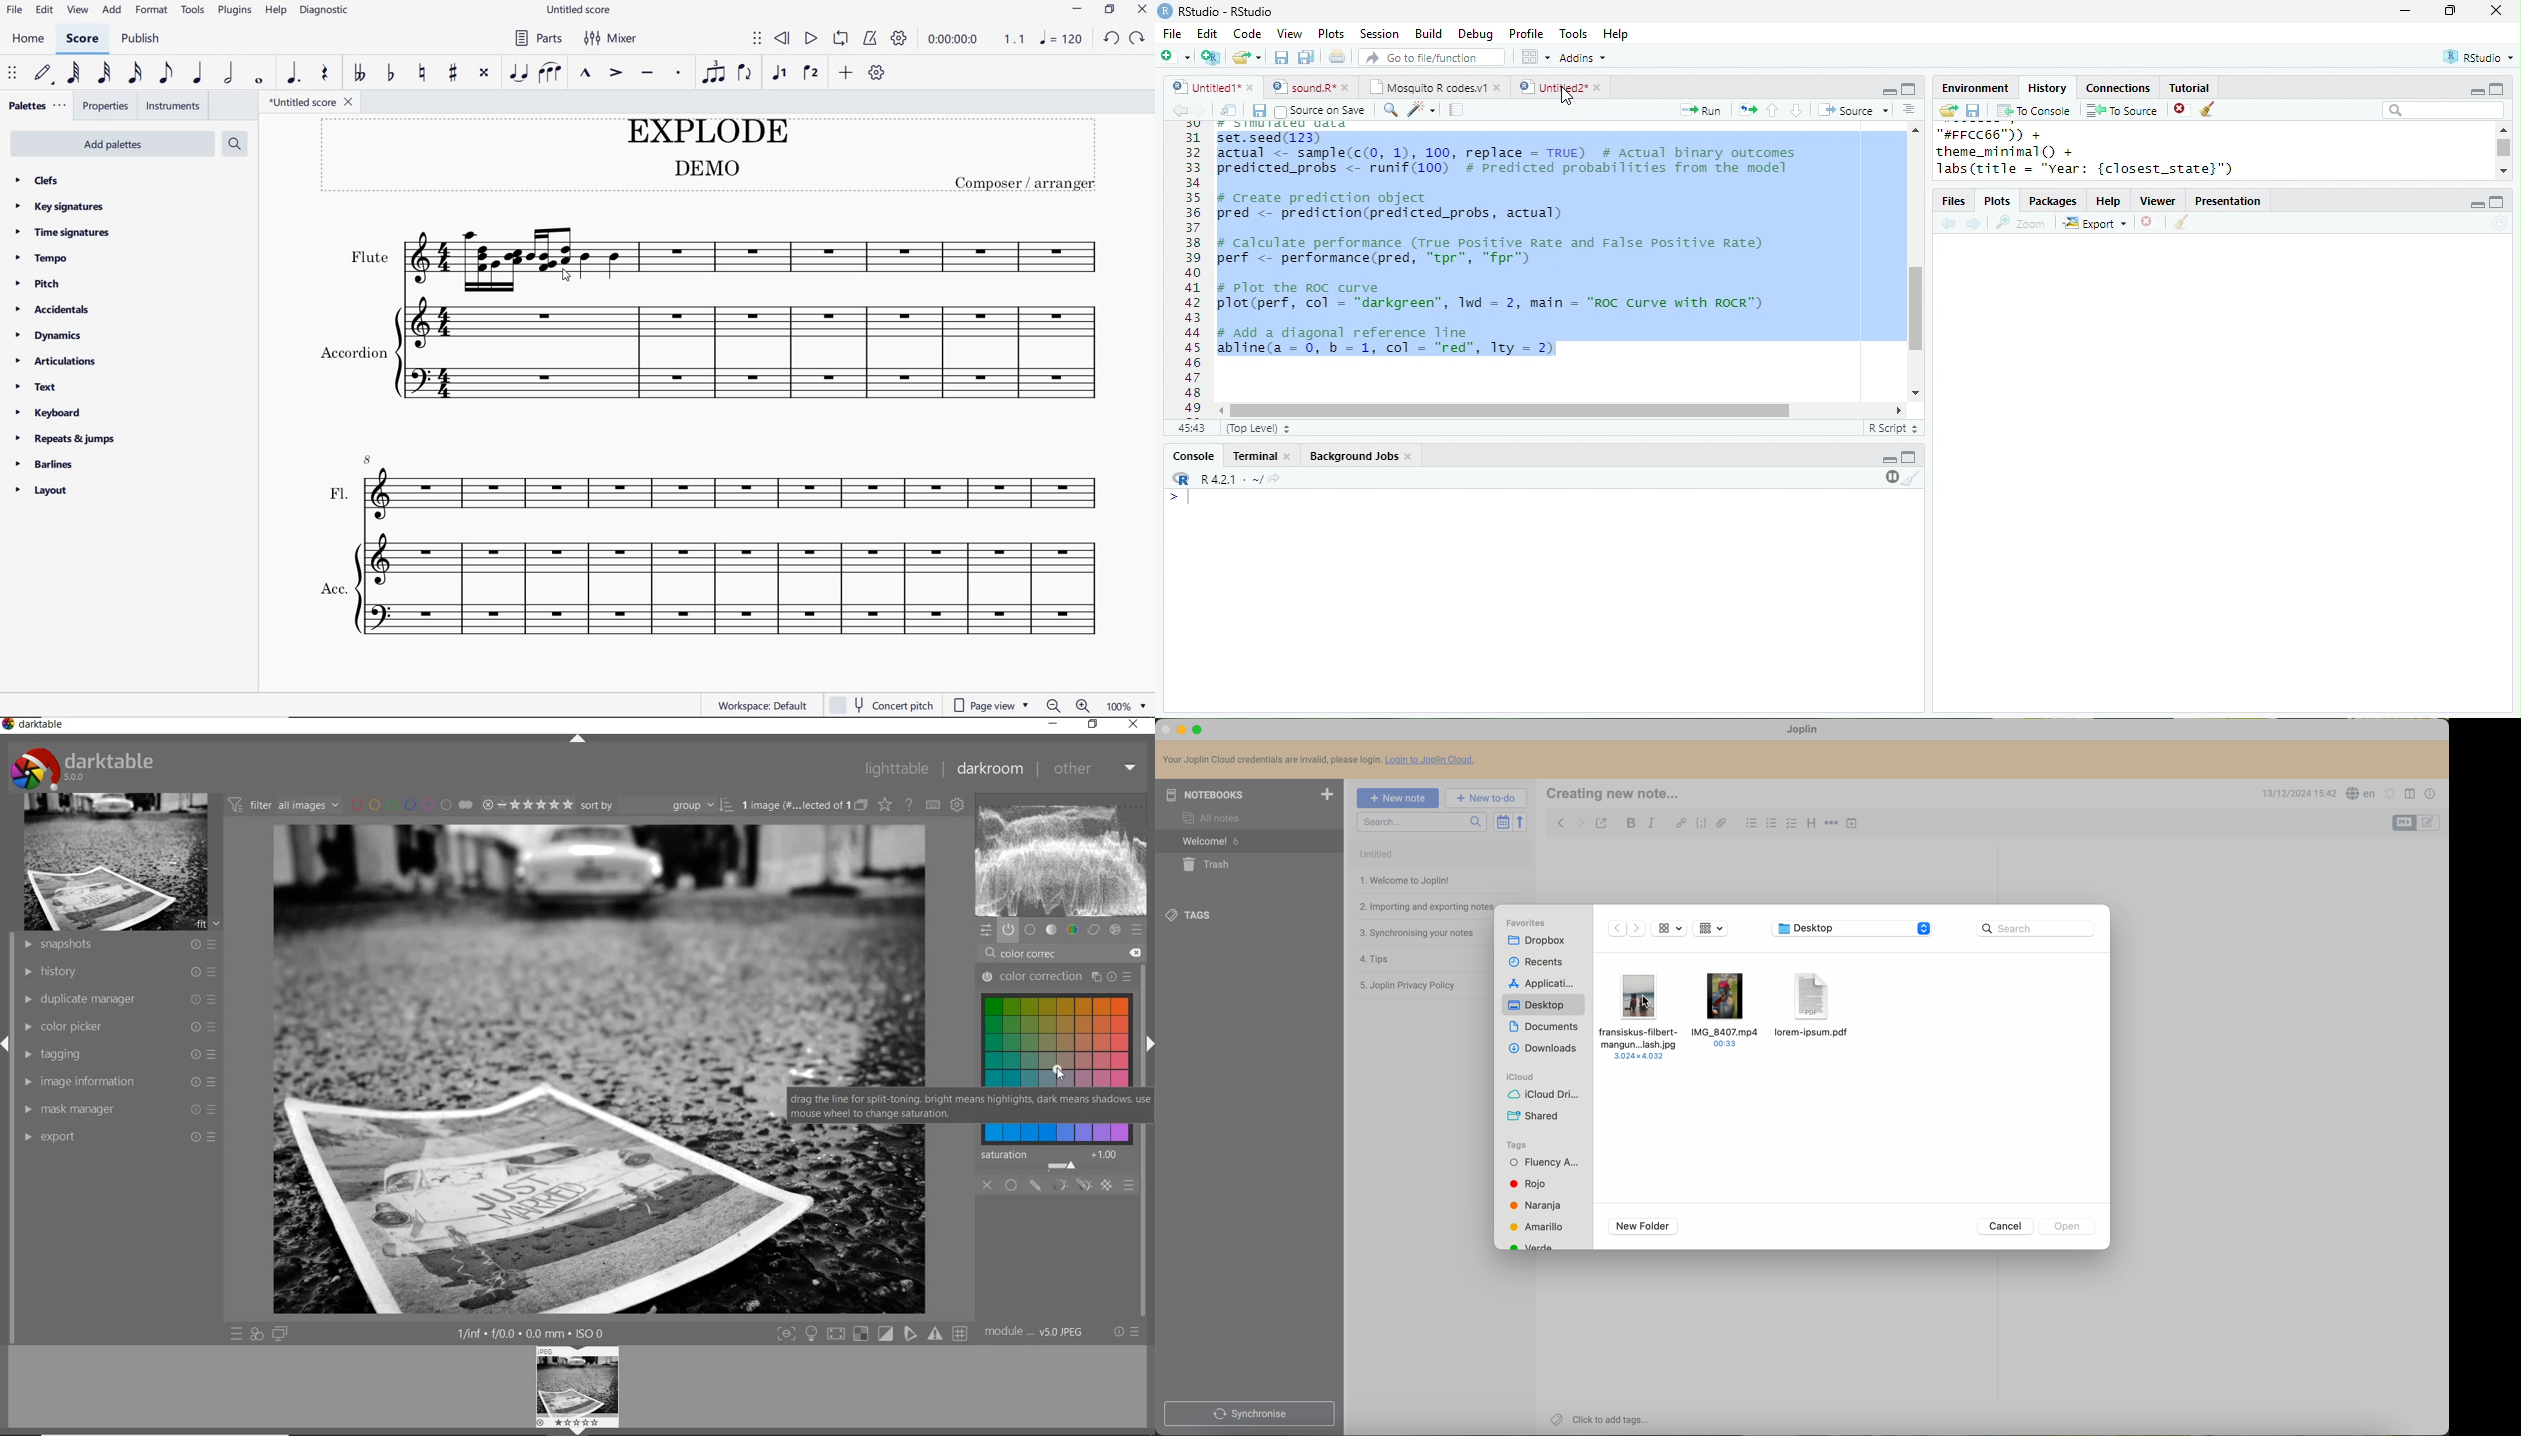  I want to click on disable open button, so click(2070, 1227).